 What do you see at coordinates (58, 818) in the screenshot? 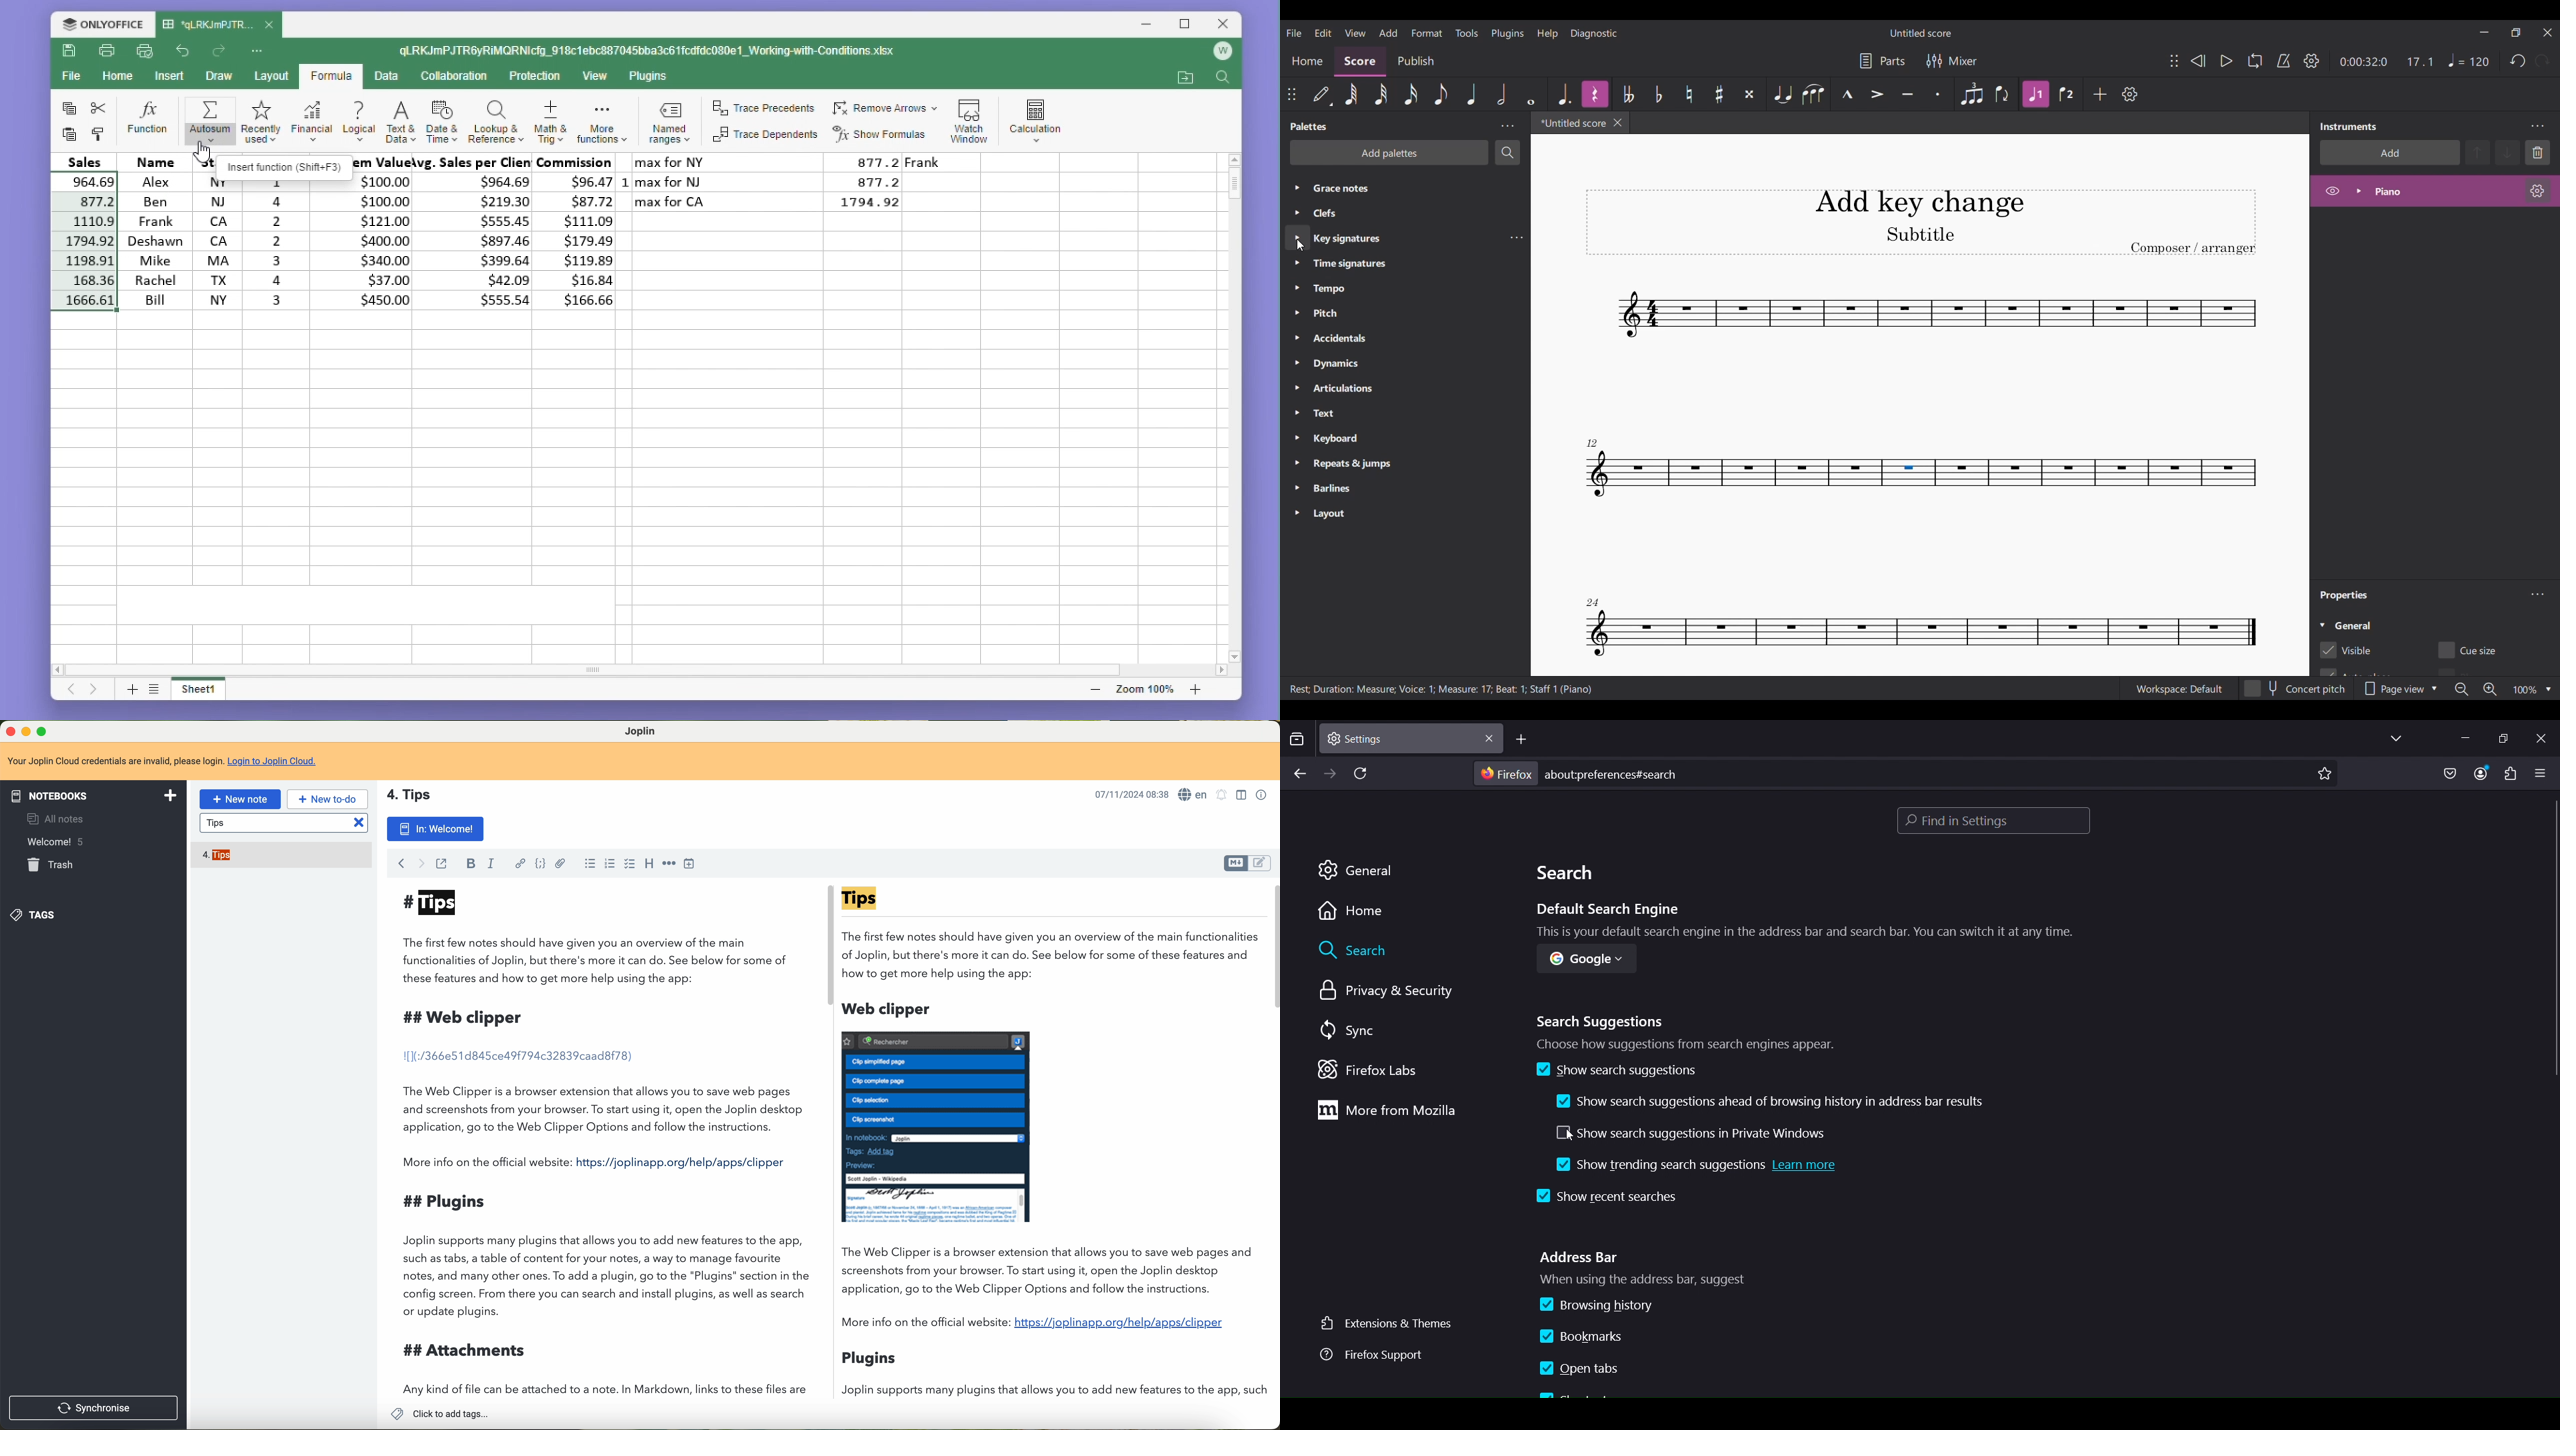
I see `all notes` at bounding box center [58, 818].